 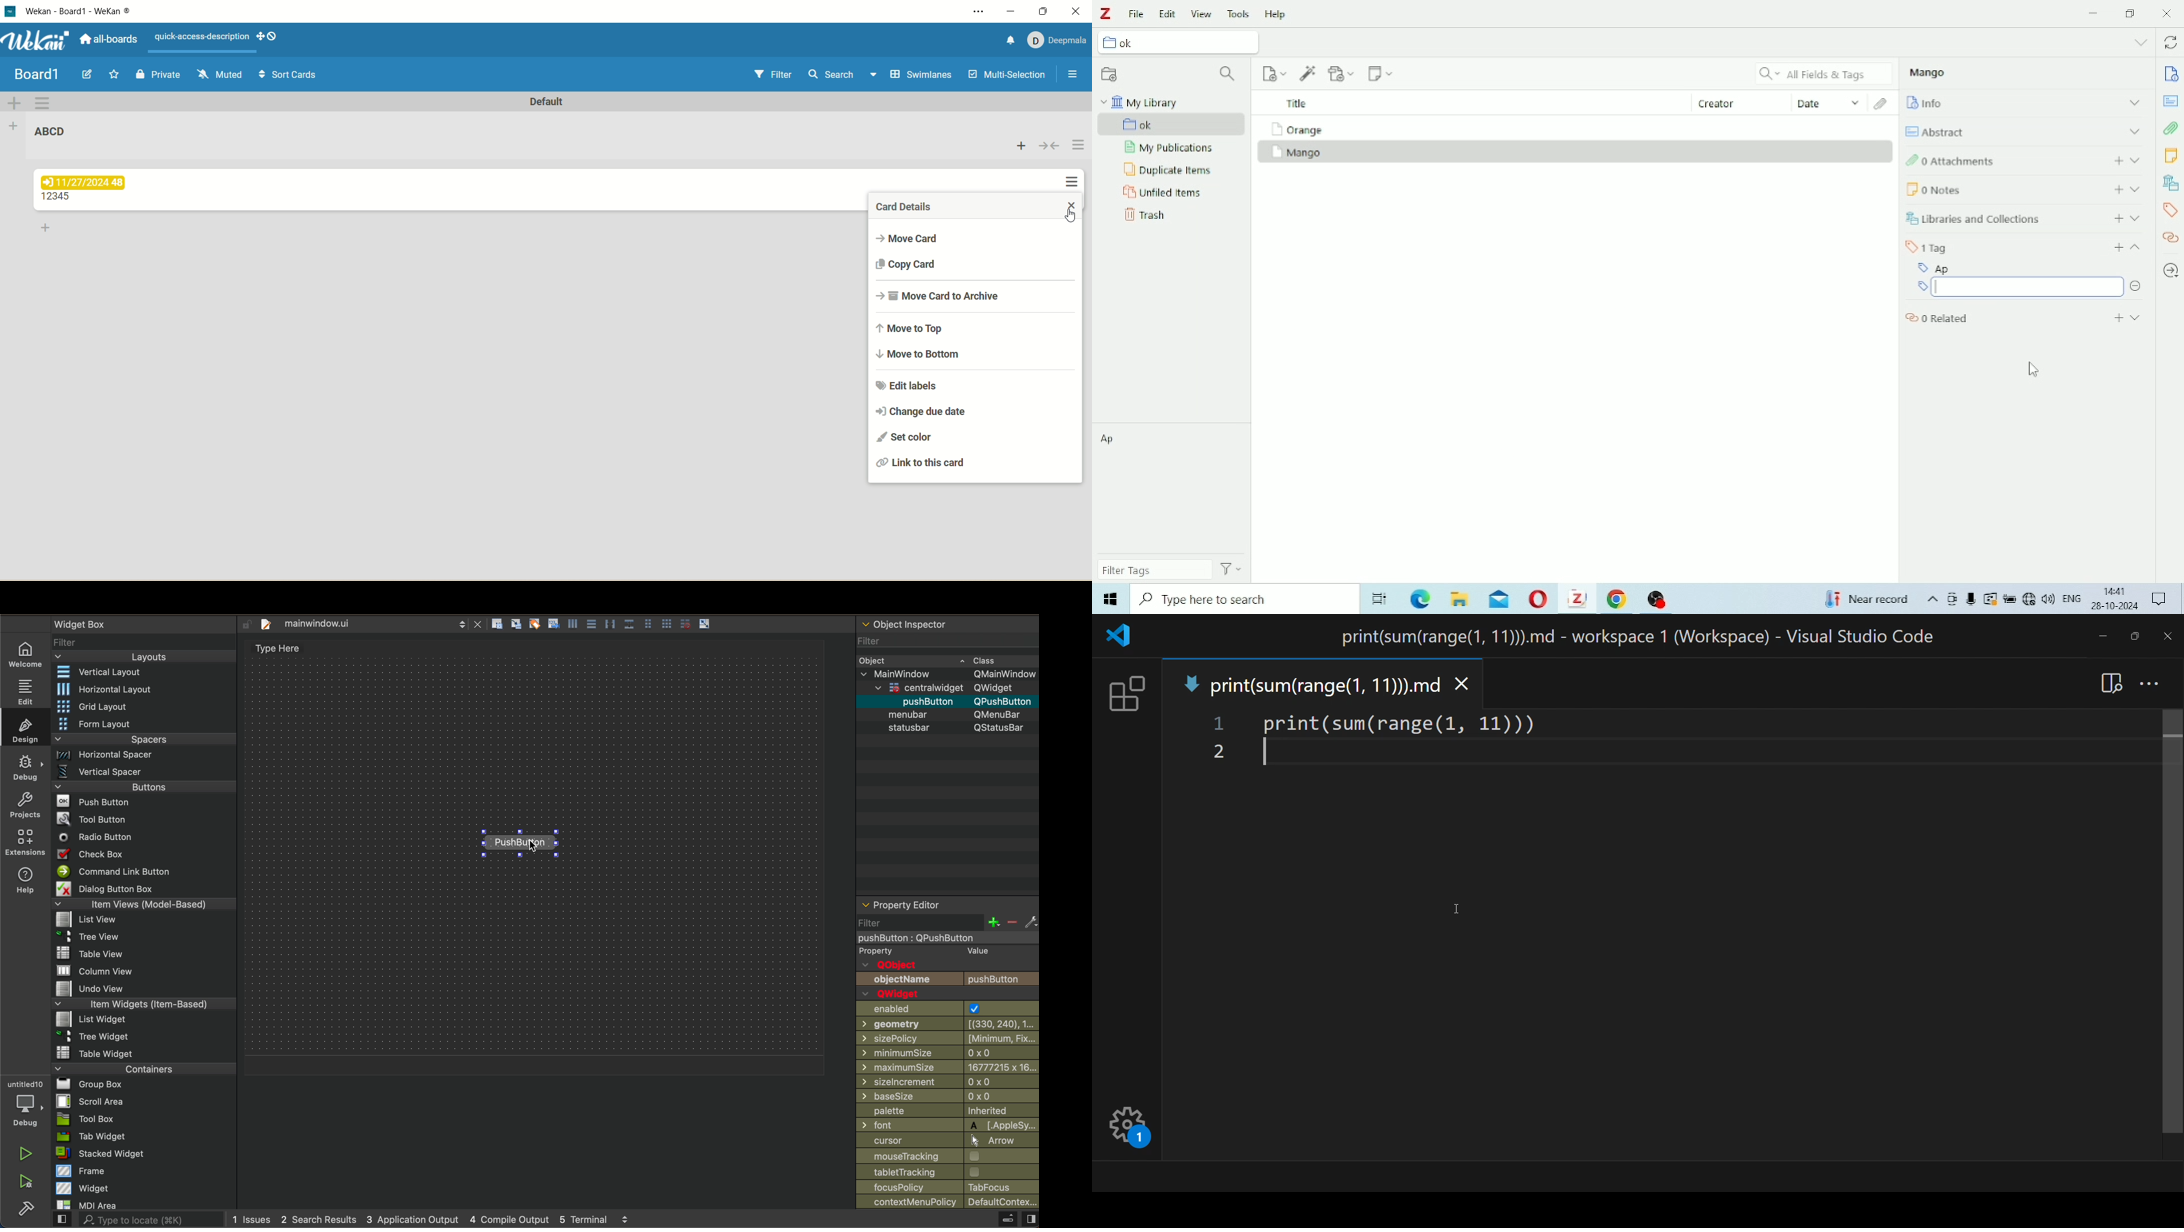 I want to click on move card, so click(x=914, y=238).